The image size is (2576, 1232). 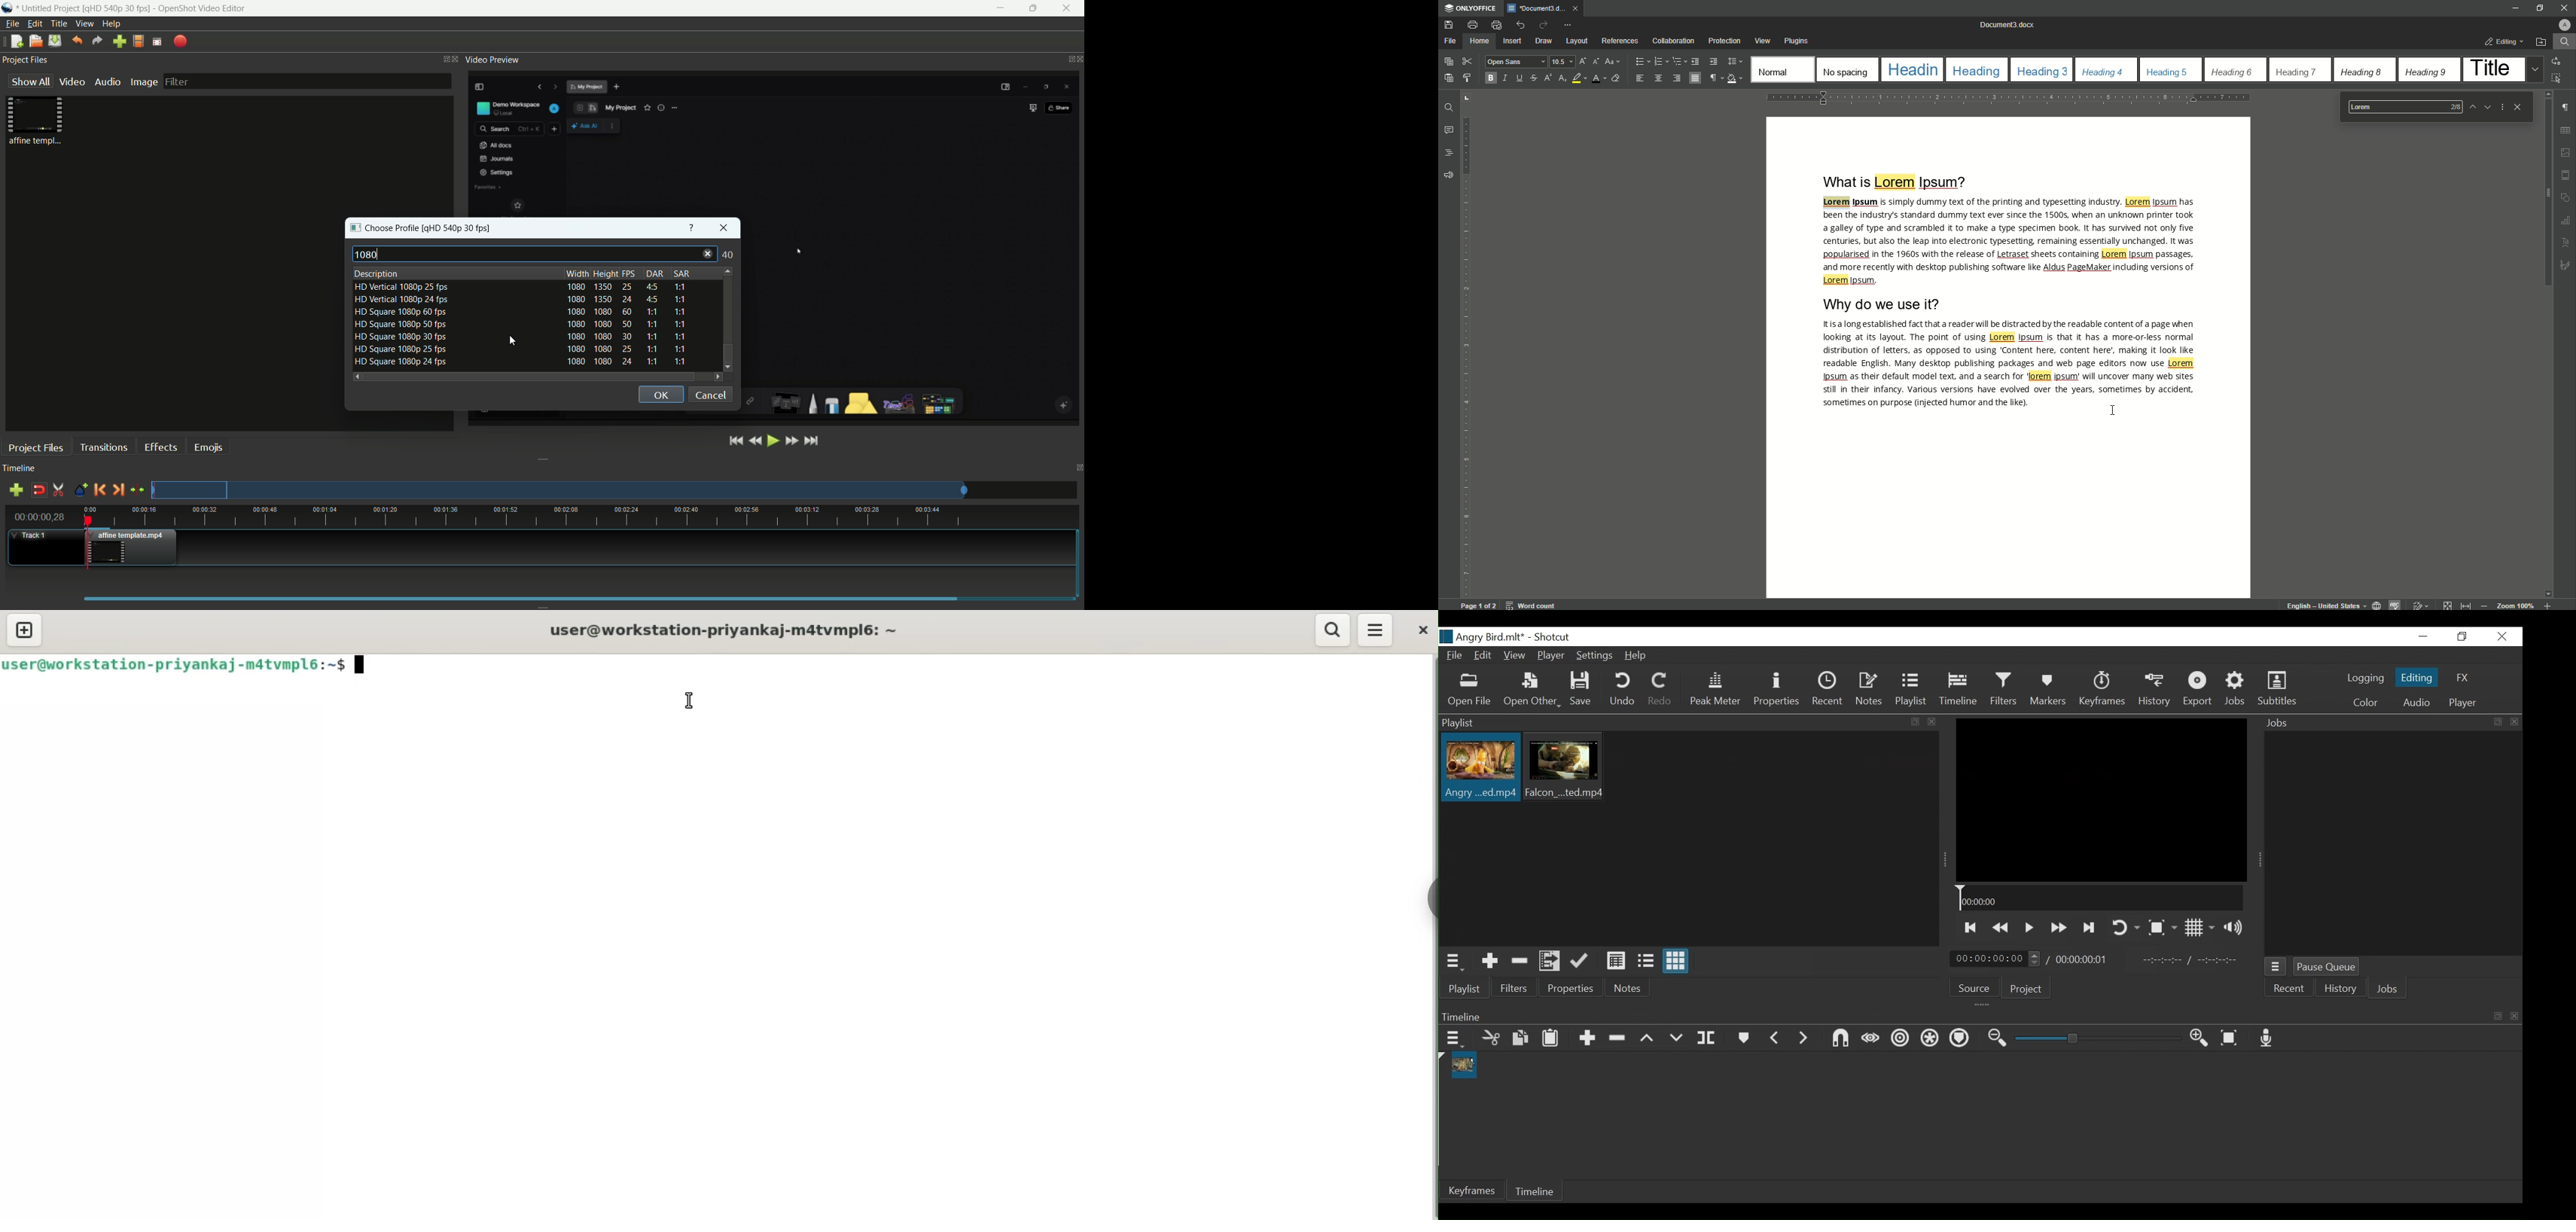 What do you see at coordinates (1464, 989) in the screenshot?
I see `Playlist` at bounding box center [1464, 989].